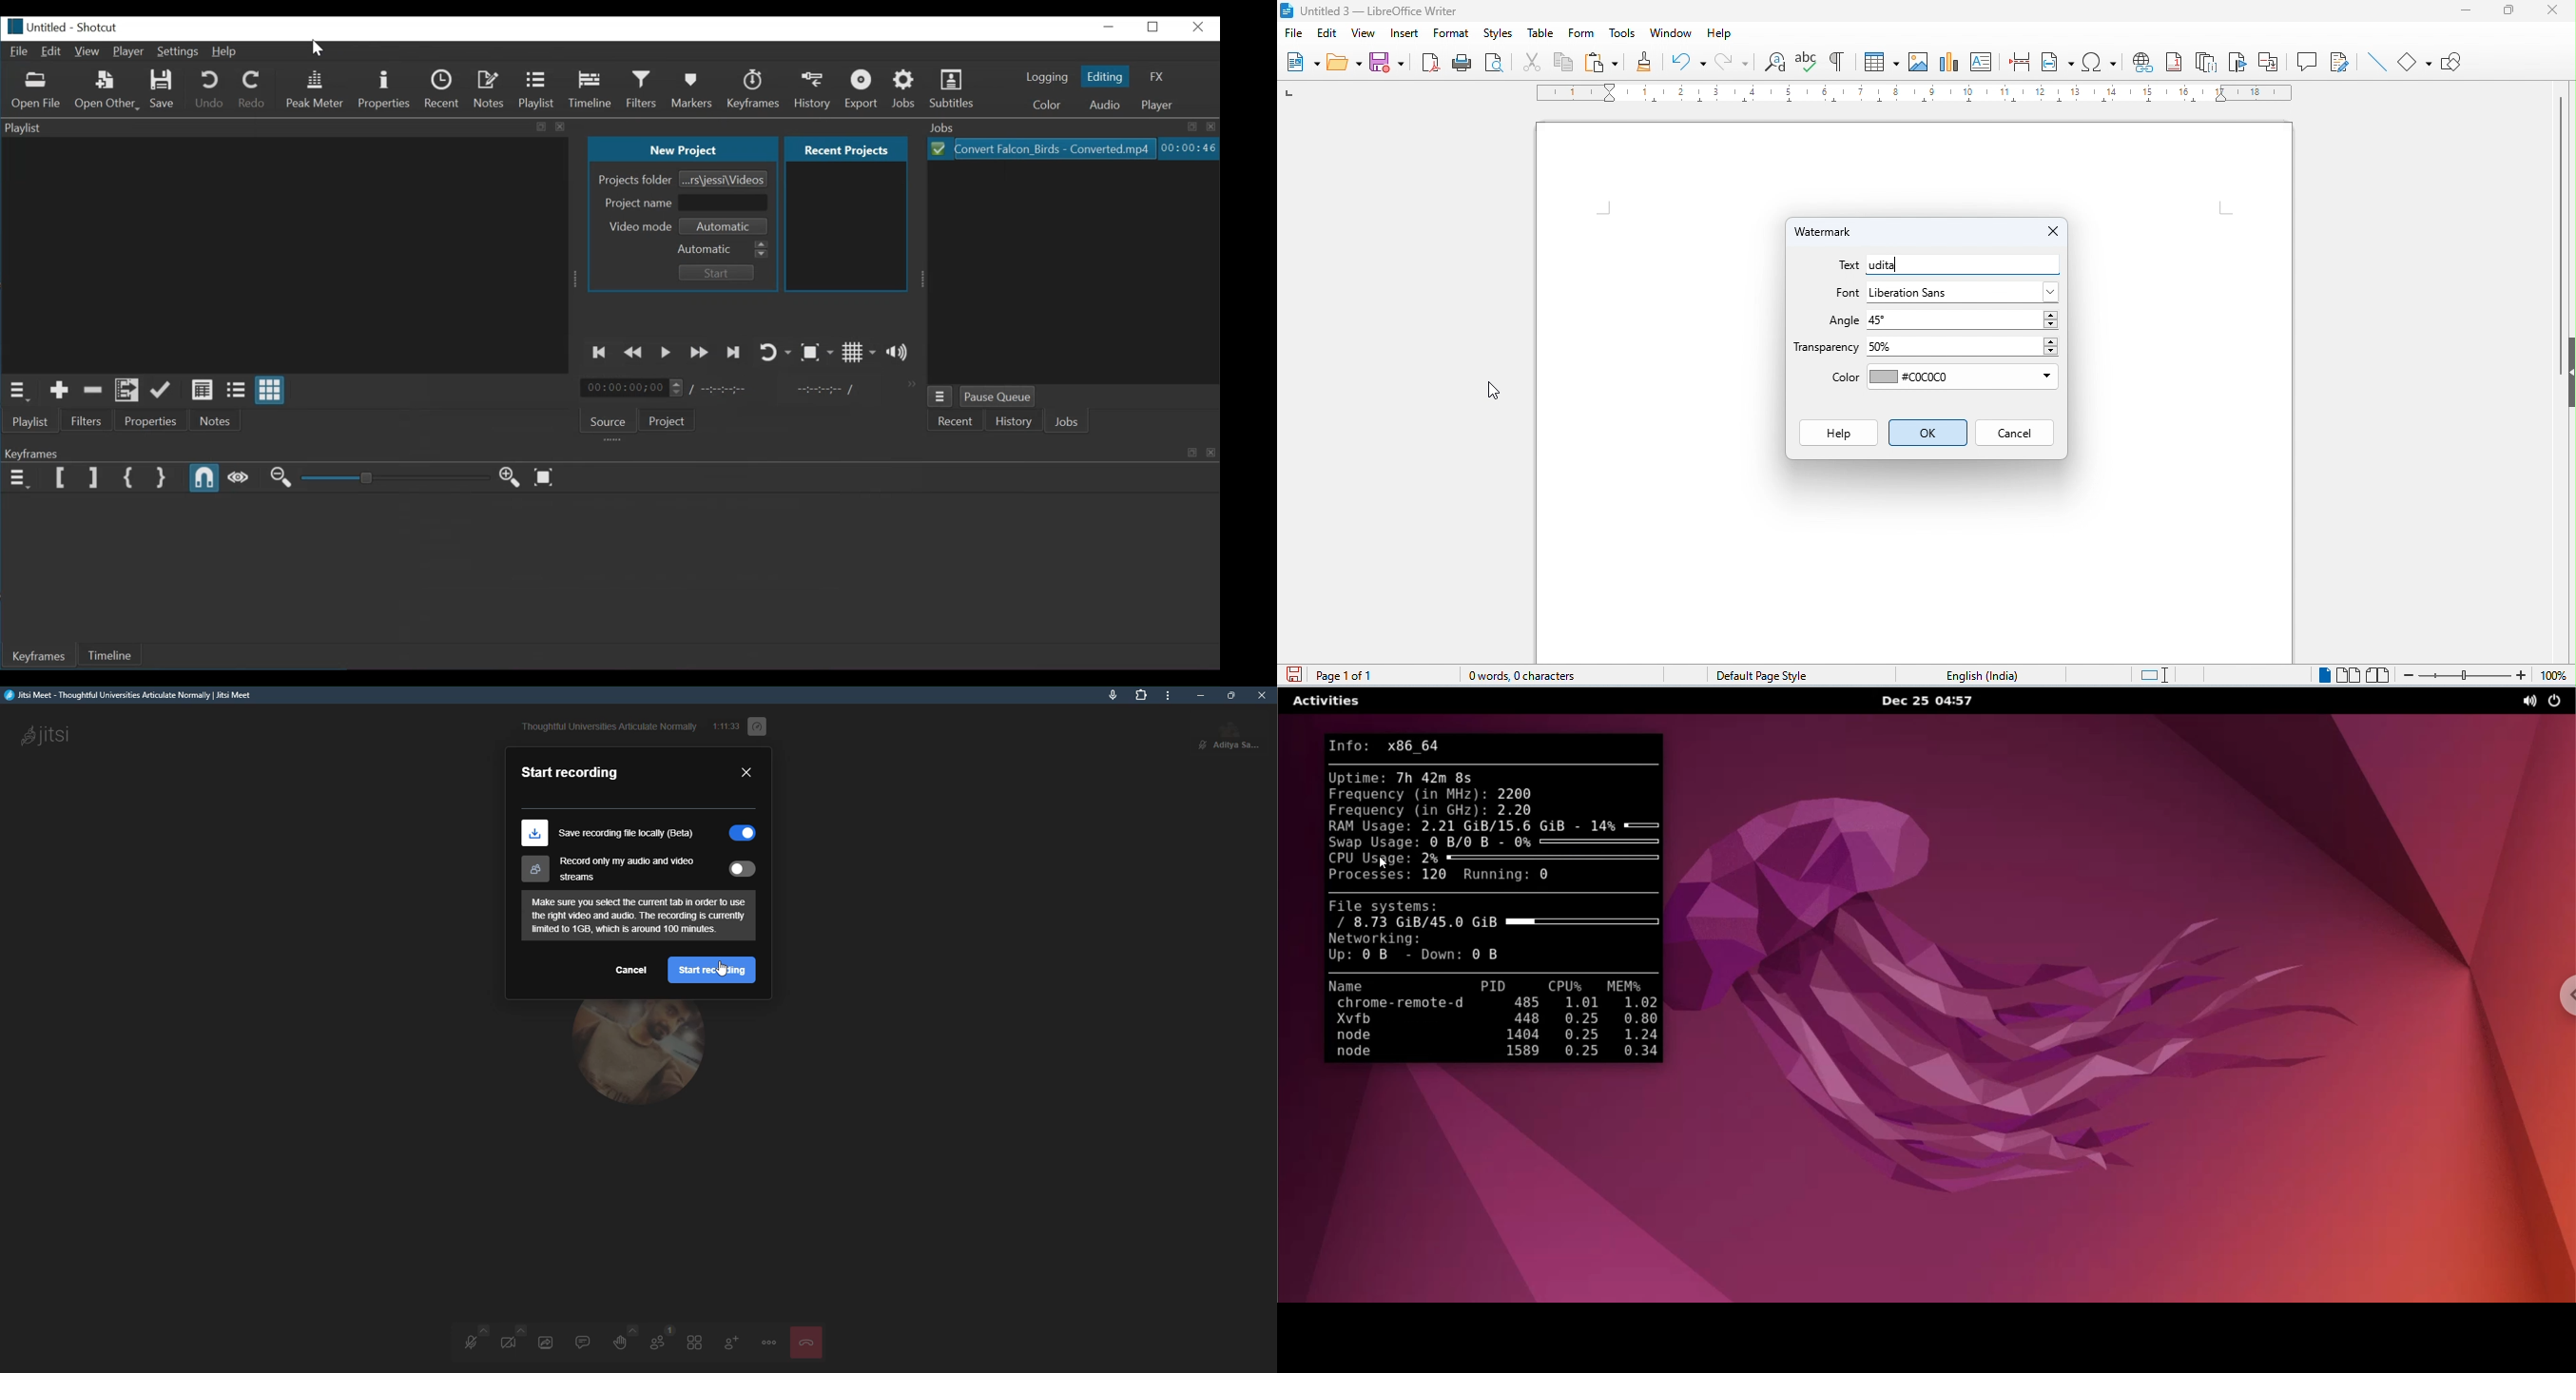 The width and height of the screenshot is (2576, 1400). What do you see at coordinates (2156, 676) in the screenshot?
I see `standard selection` at bounding box center [2156, 676].